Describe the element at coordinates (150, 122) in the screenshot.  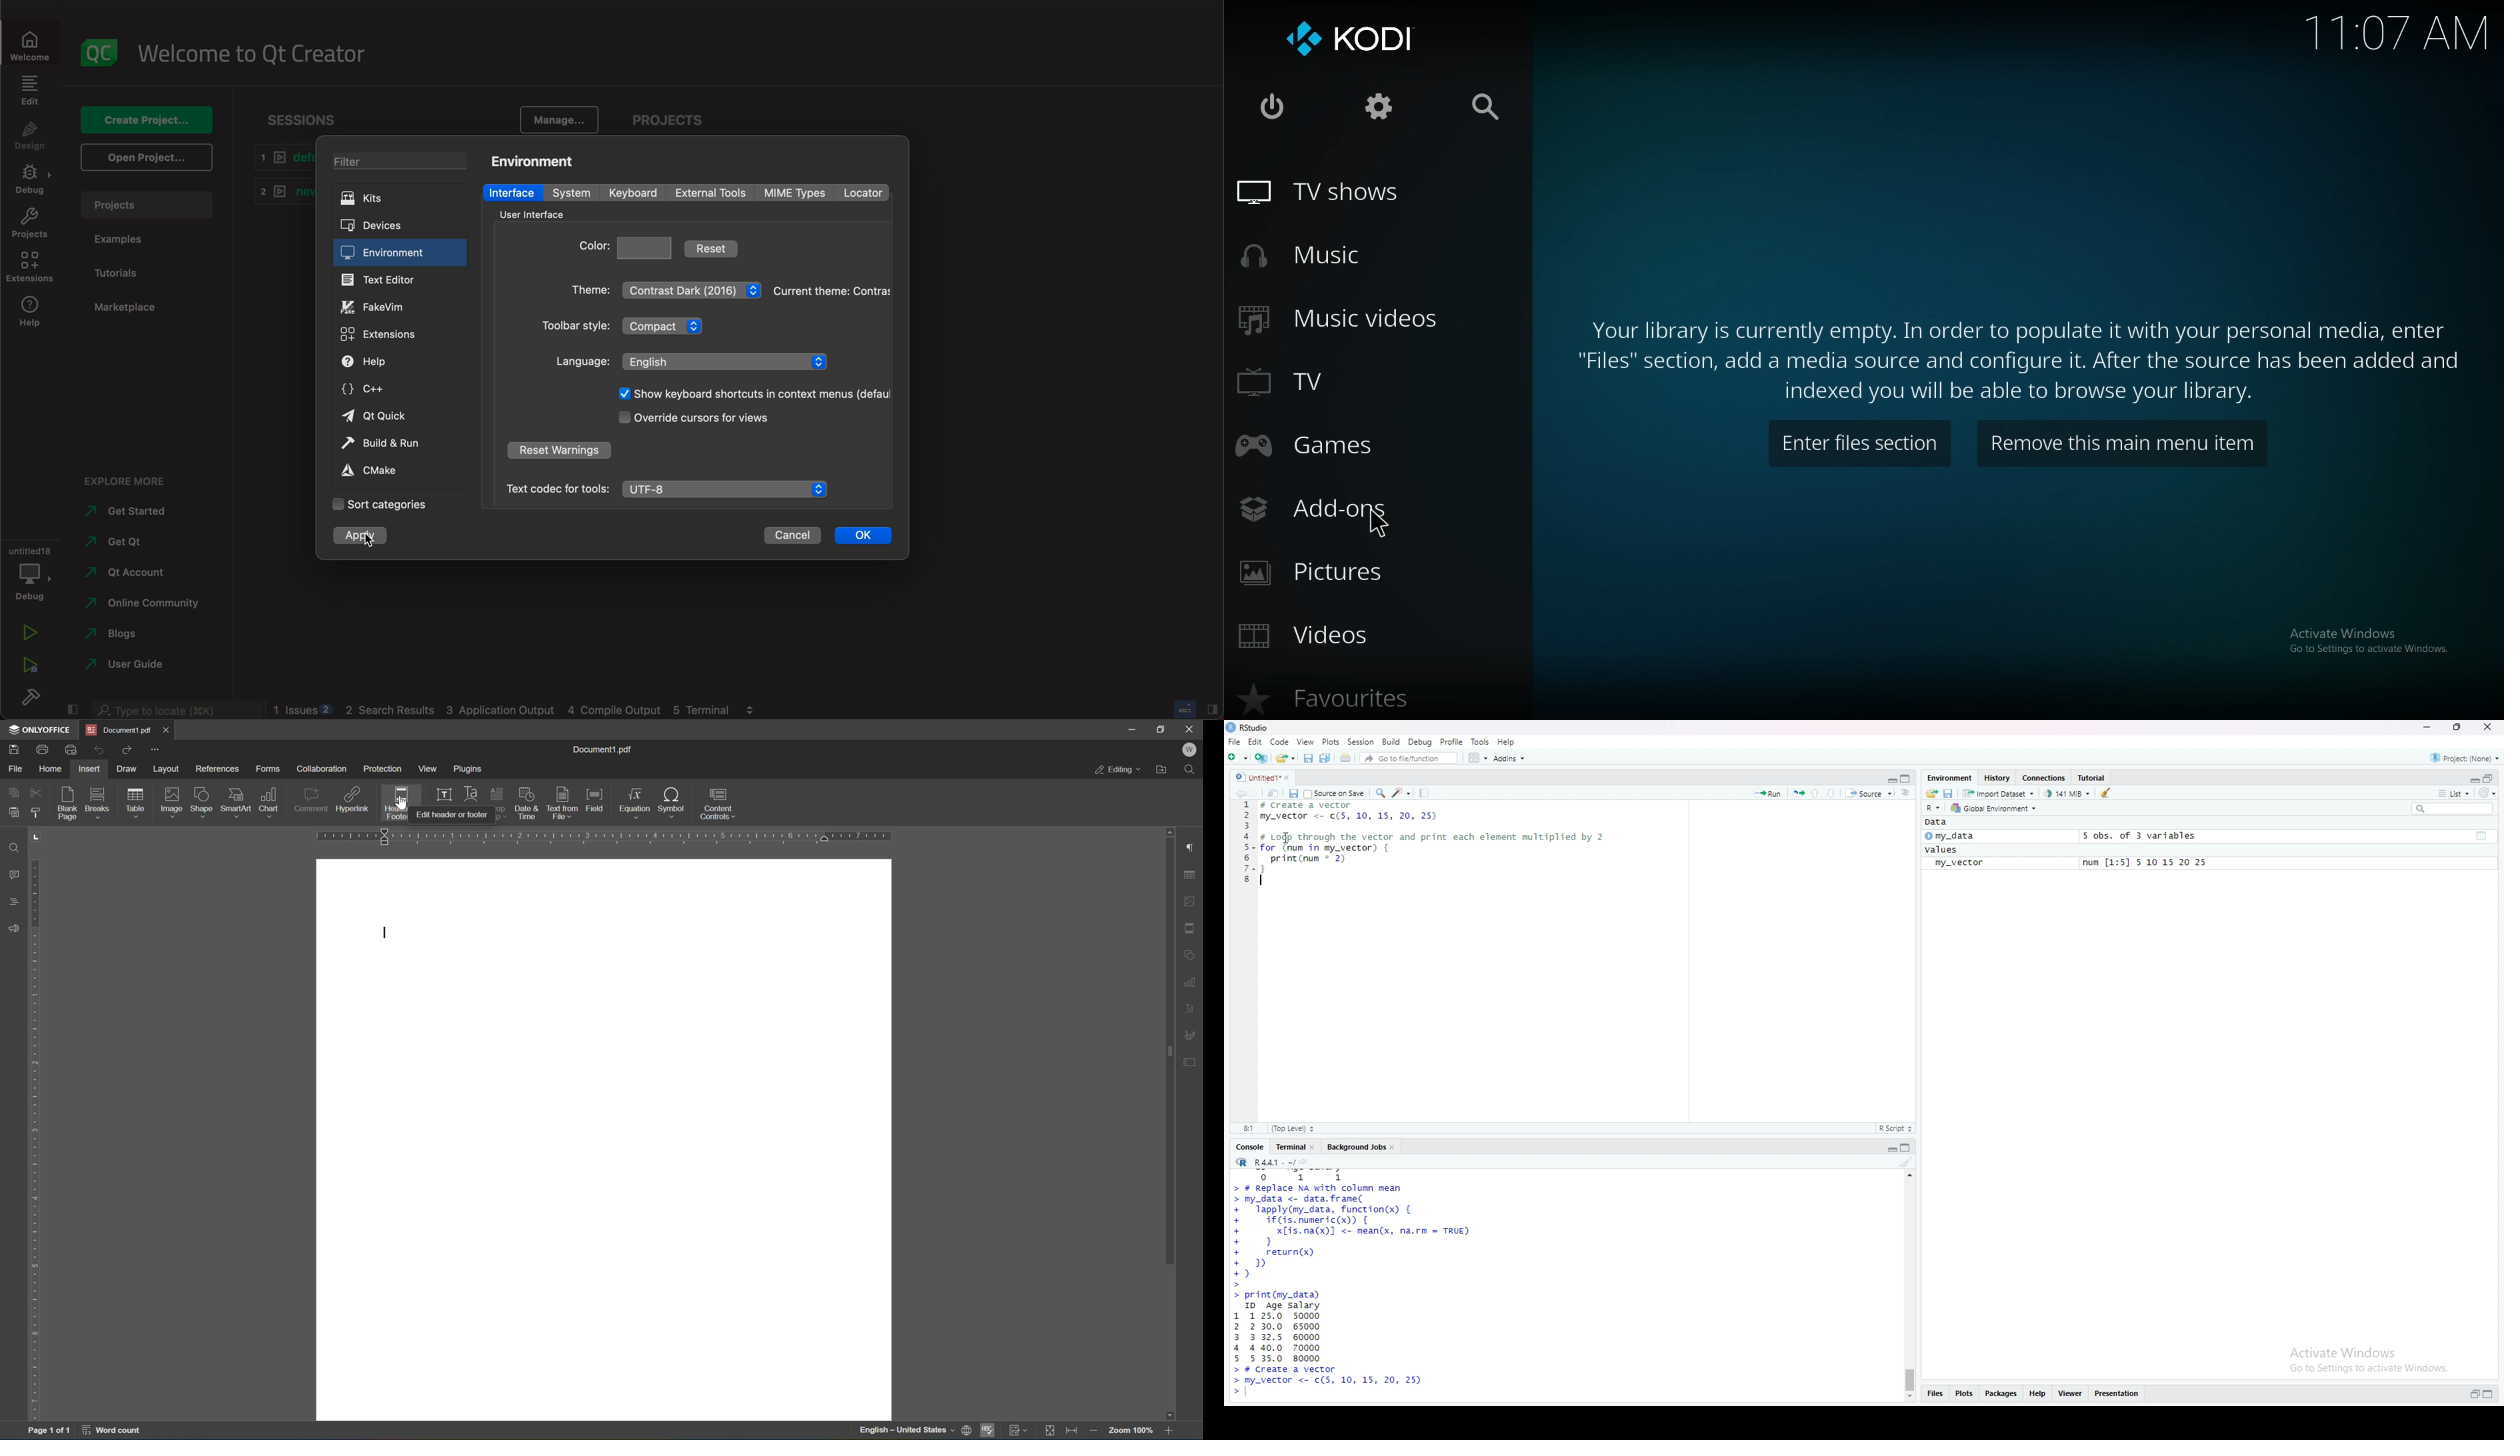
I see `create` at that location.